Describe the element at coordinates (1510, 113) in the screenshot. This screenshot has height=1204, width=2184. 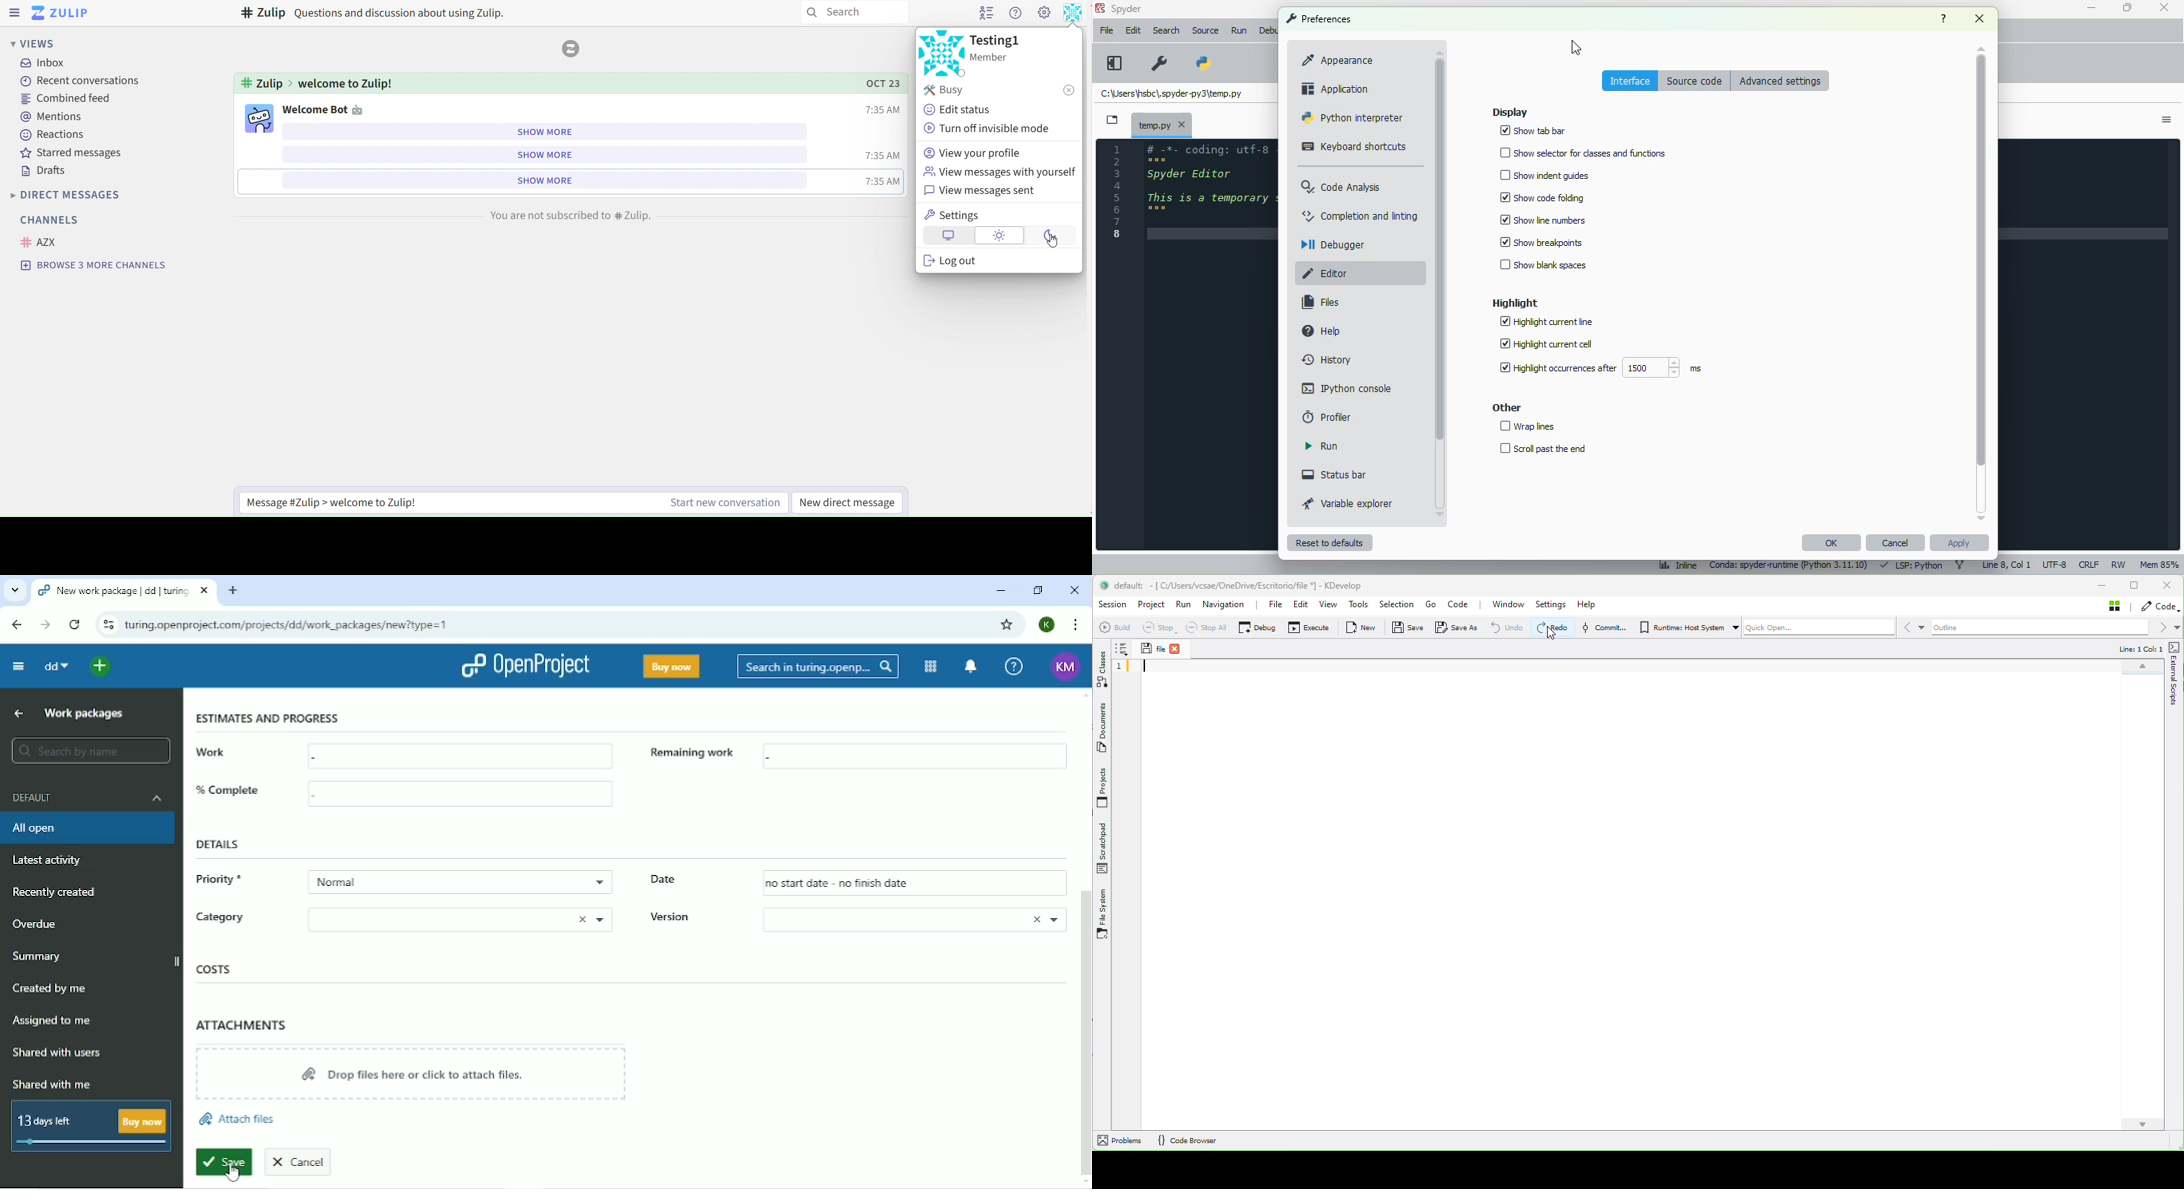
I see `display` at that location.